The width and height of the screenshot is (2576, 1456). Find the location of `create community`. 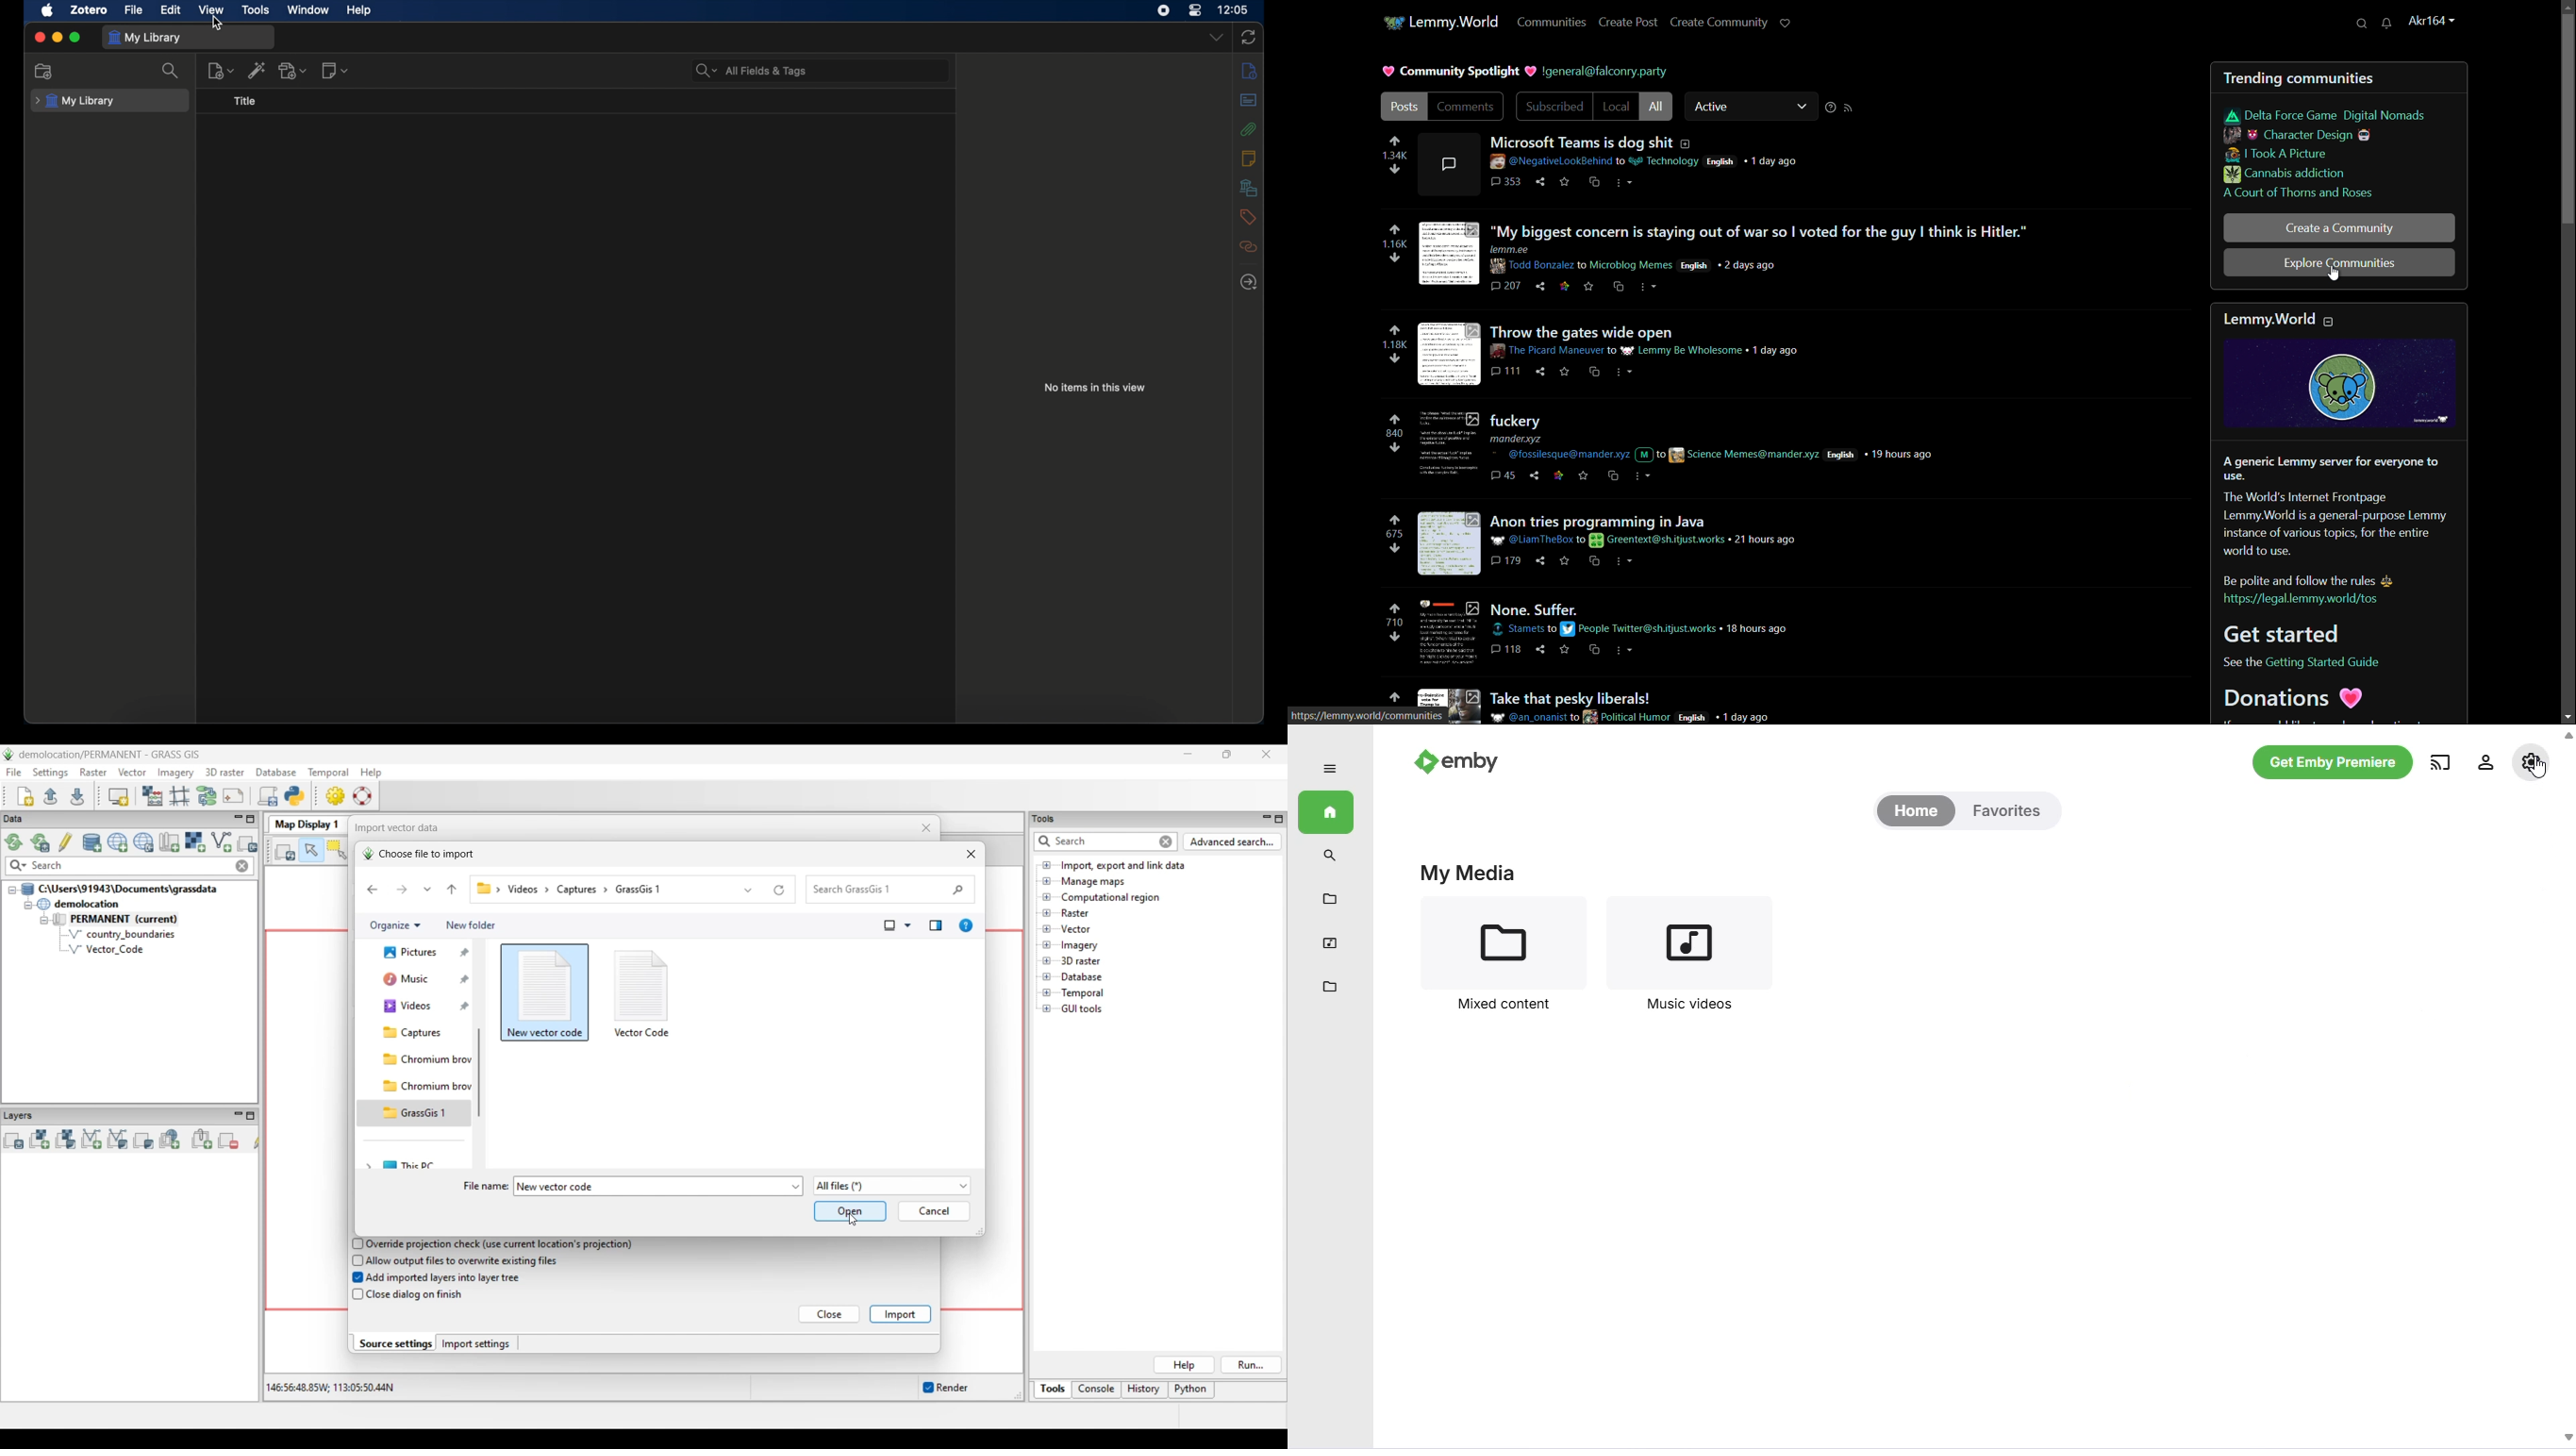

create community is located at coordinates (1721, 23).